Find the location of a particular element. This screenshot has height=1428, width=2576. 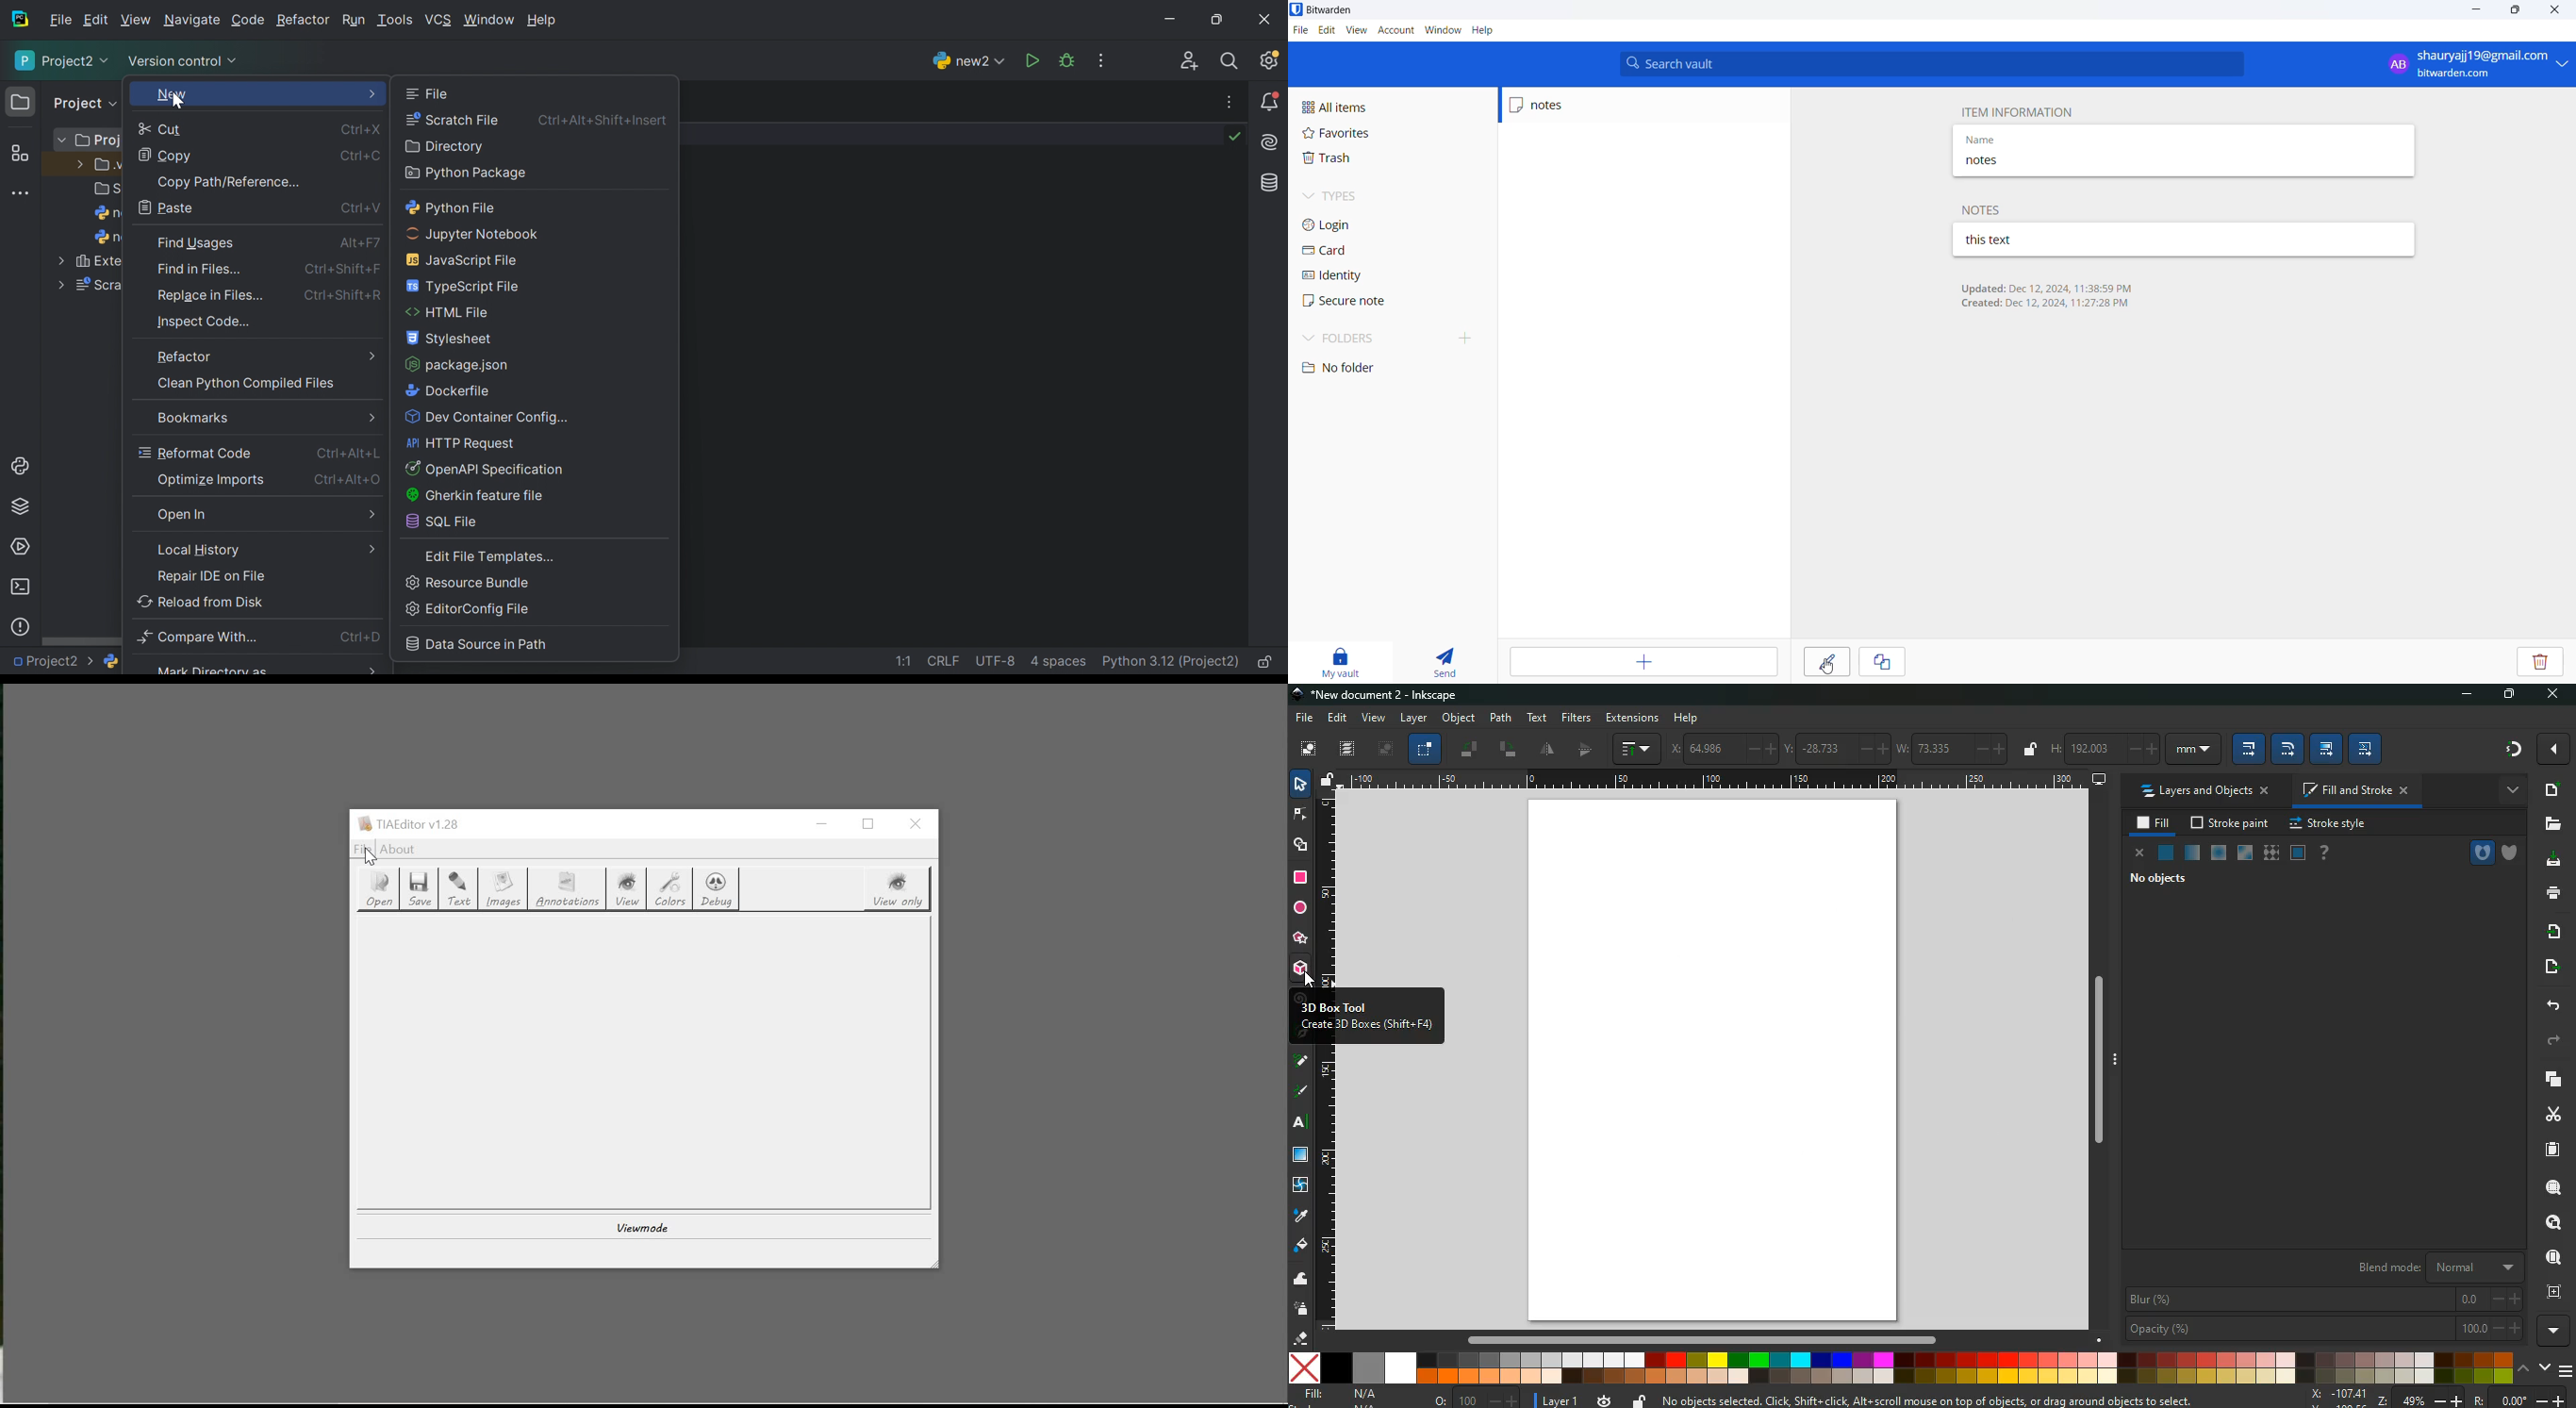

favorites is located at coordinates (1350, 134).